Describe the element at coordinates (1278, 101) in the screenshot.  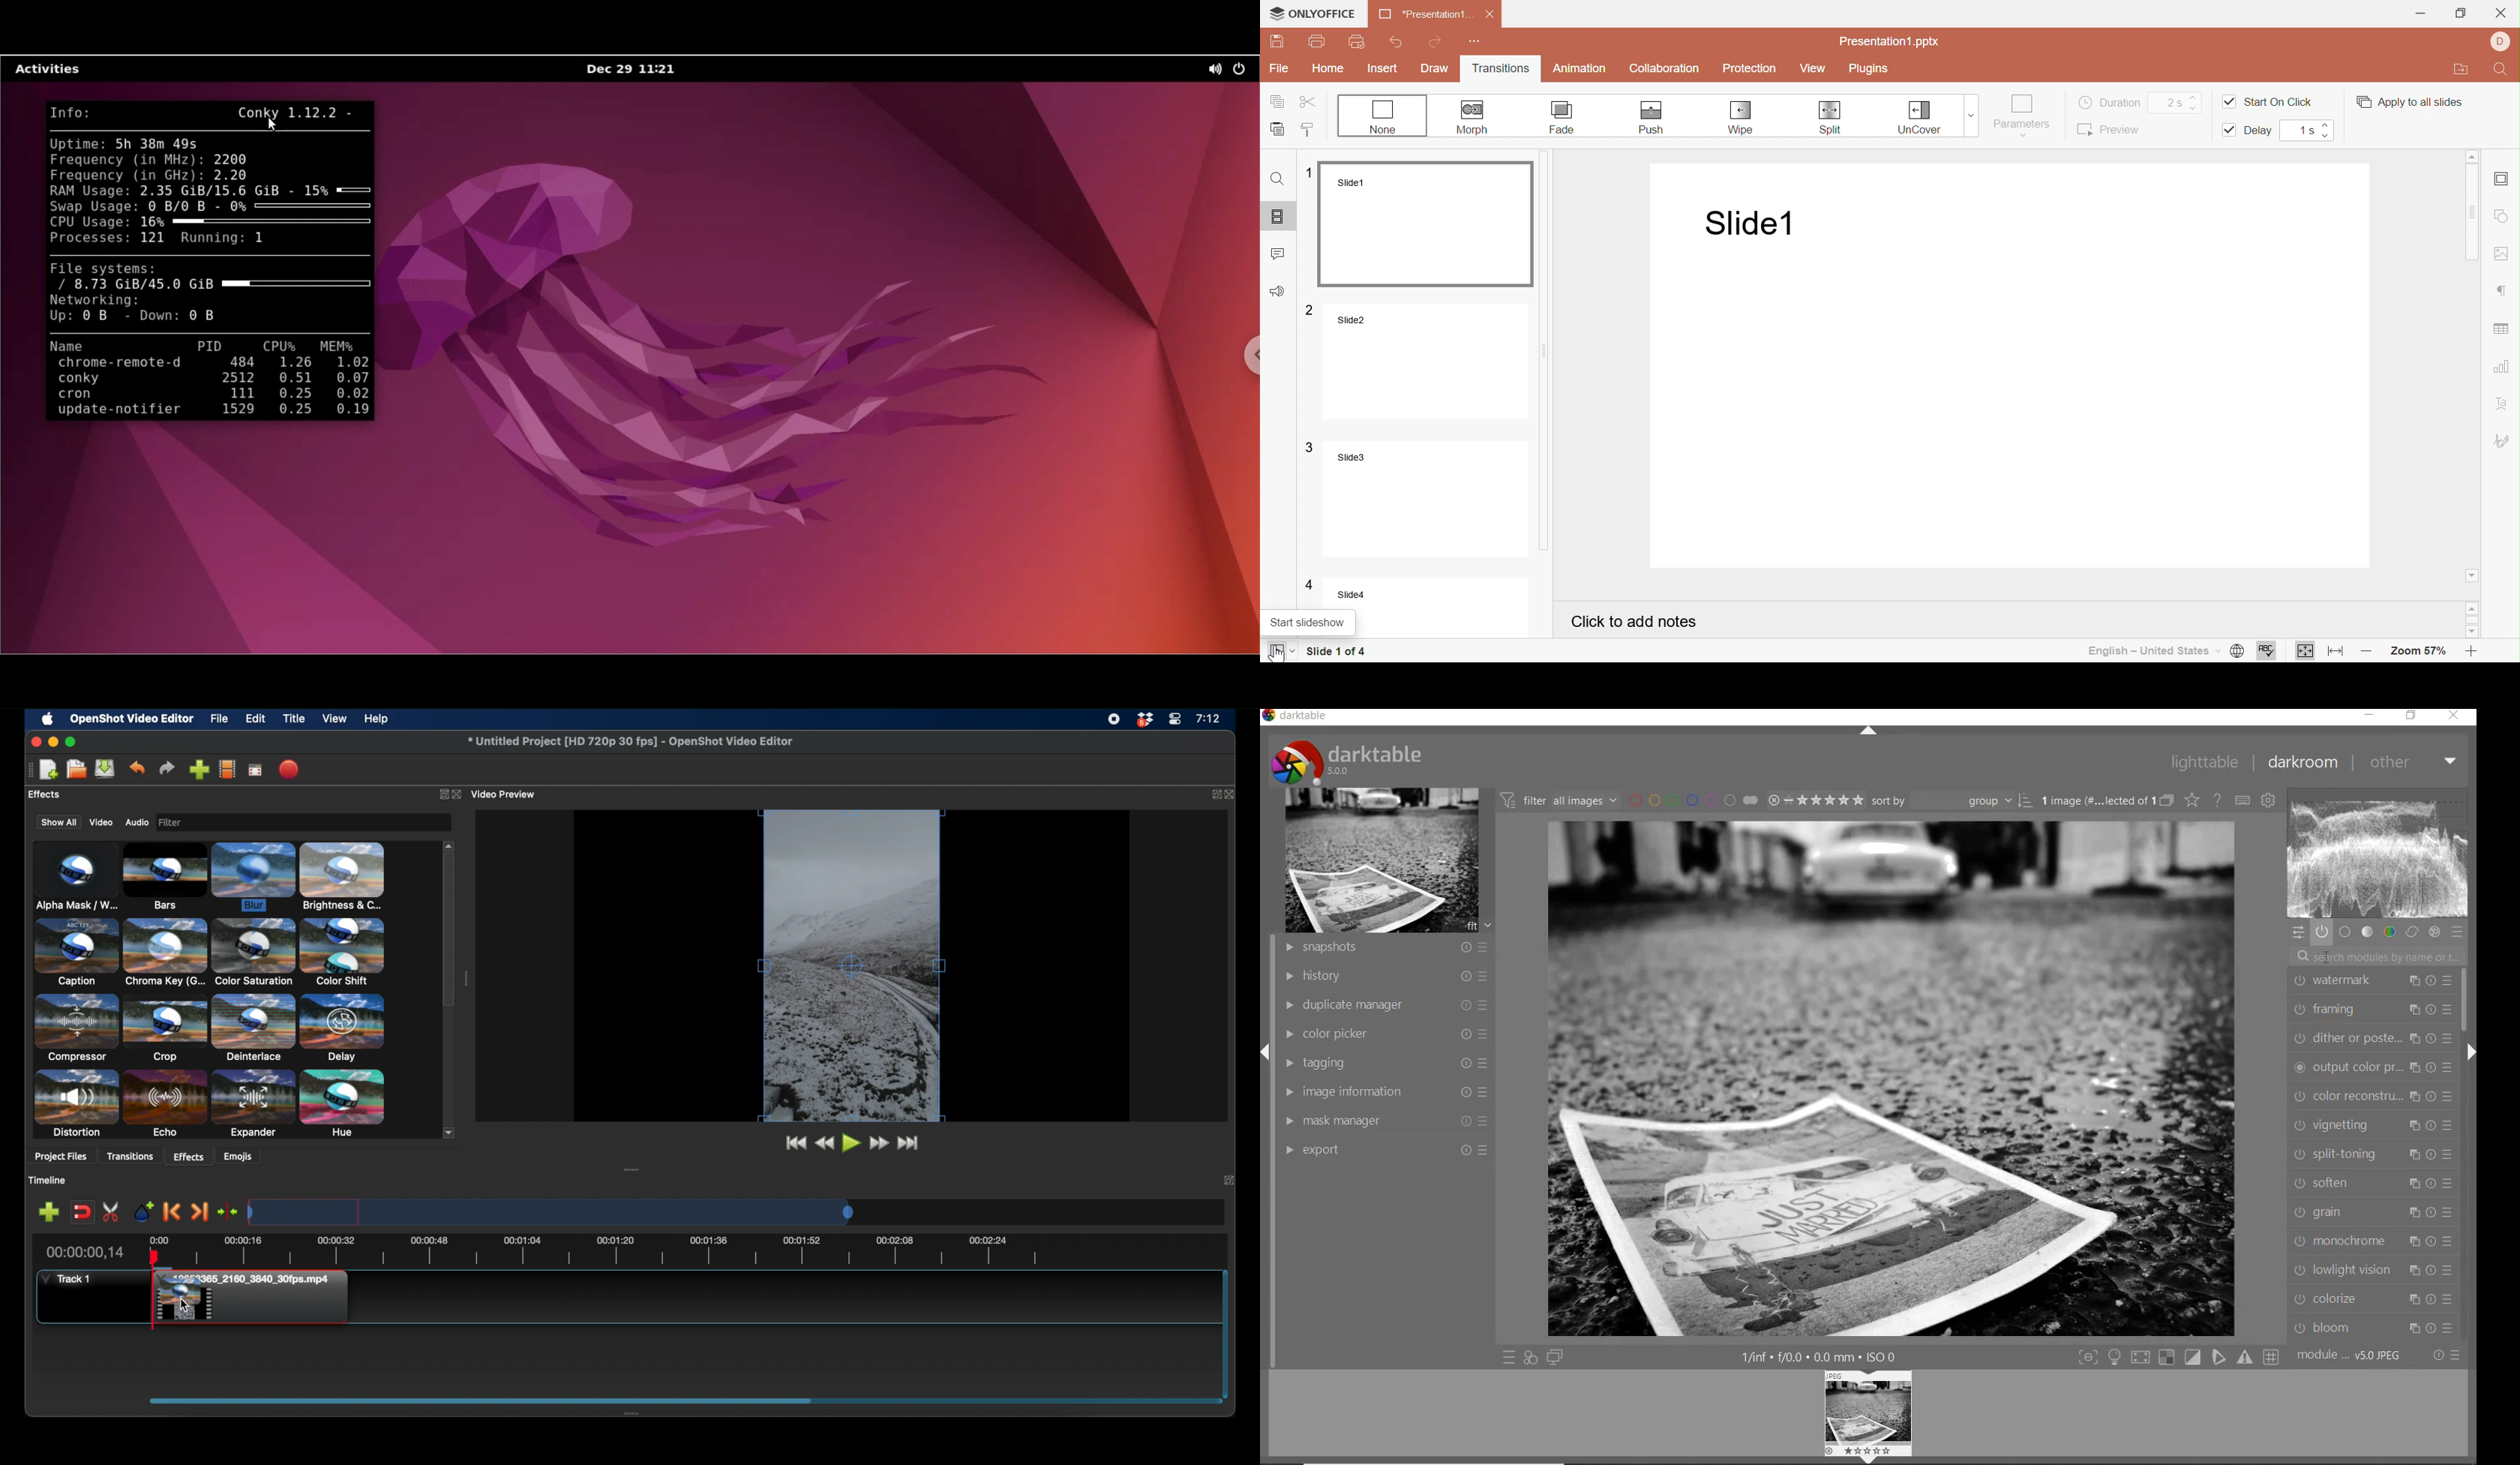
I see `Copy` at that location.